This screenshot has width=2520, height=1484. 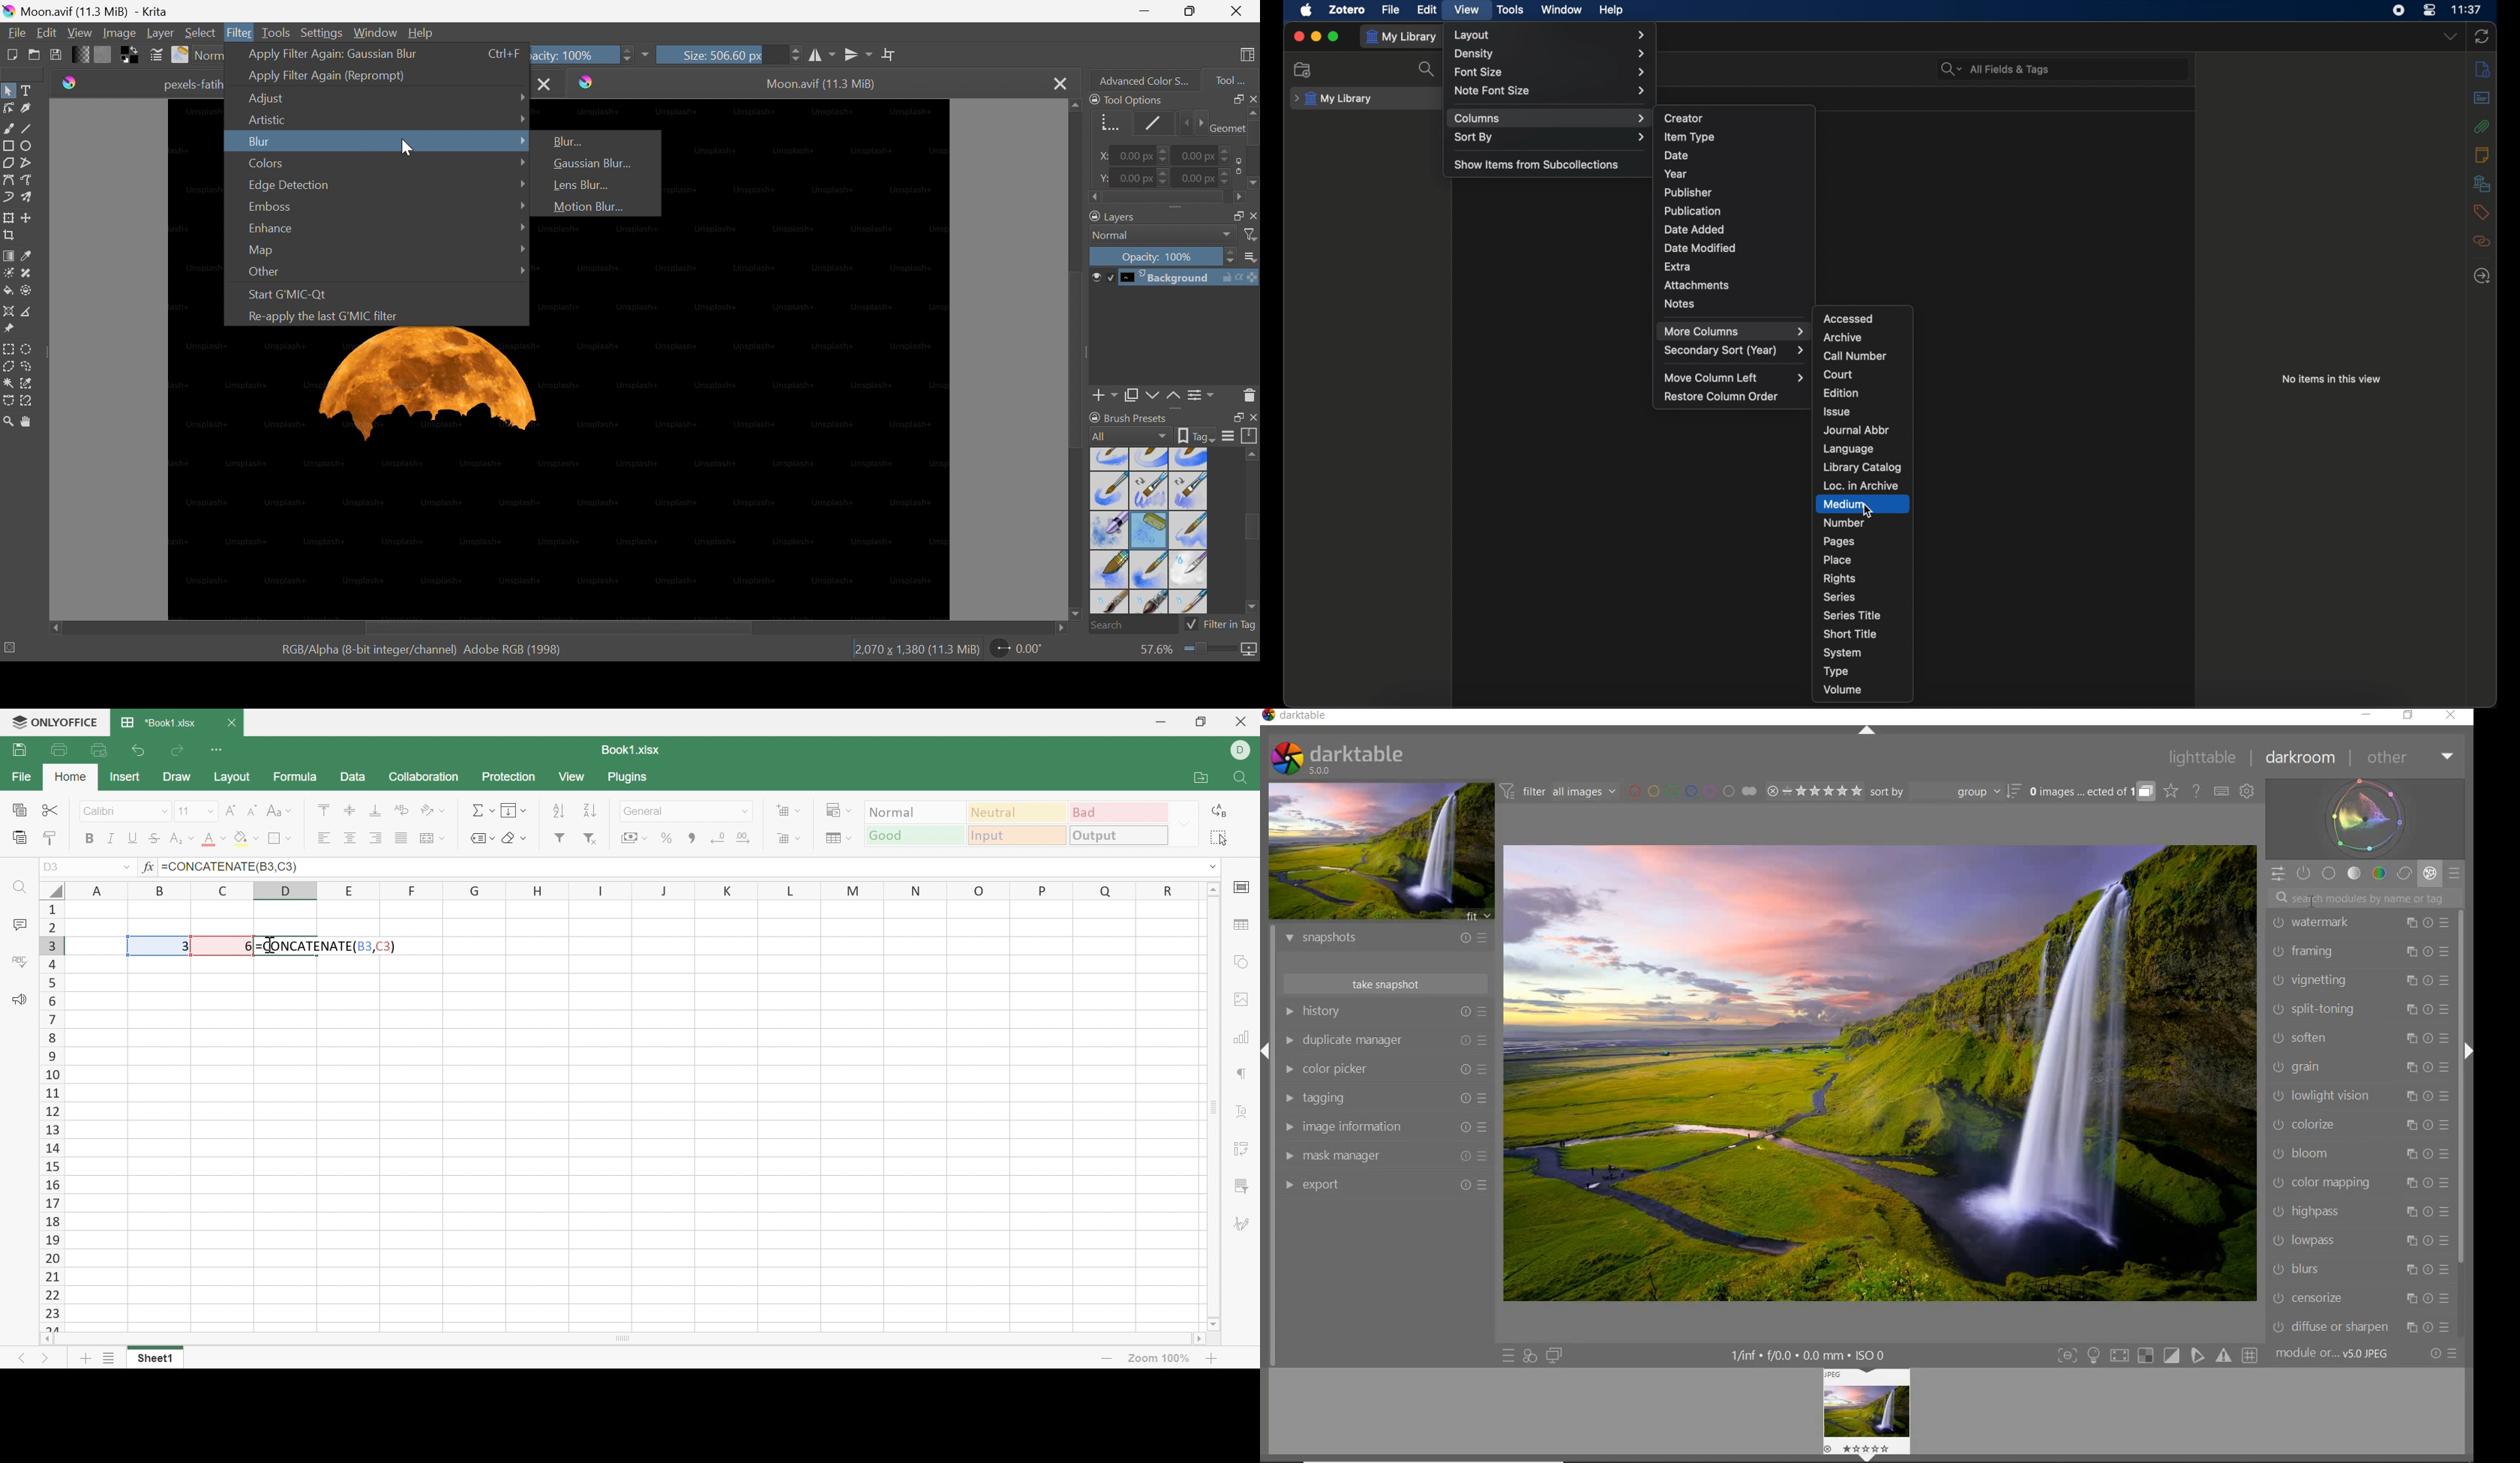 What do you see at coordinates (1316, 37) in the screenshot?
I see `minimize` at bounding box center [1316, 37].